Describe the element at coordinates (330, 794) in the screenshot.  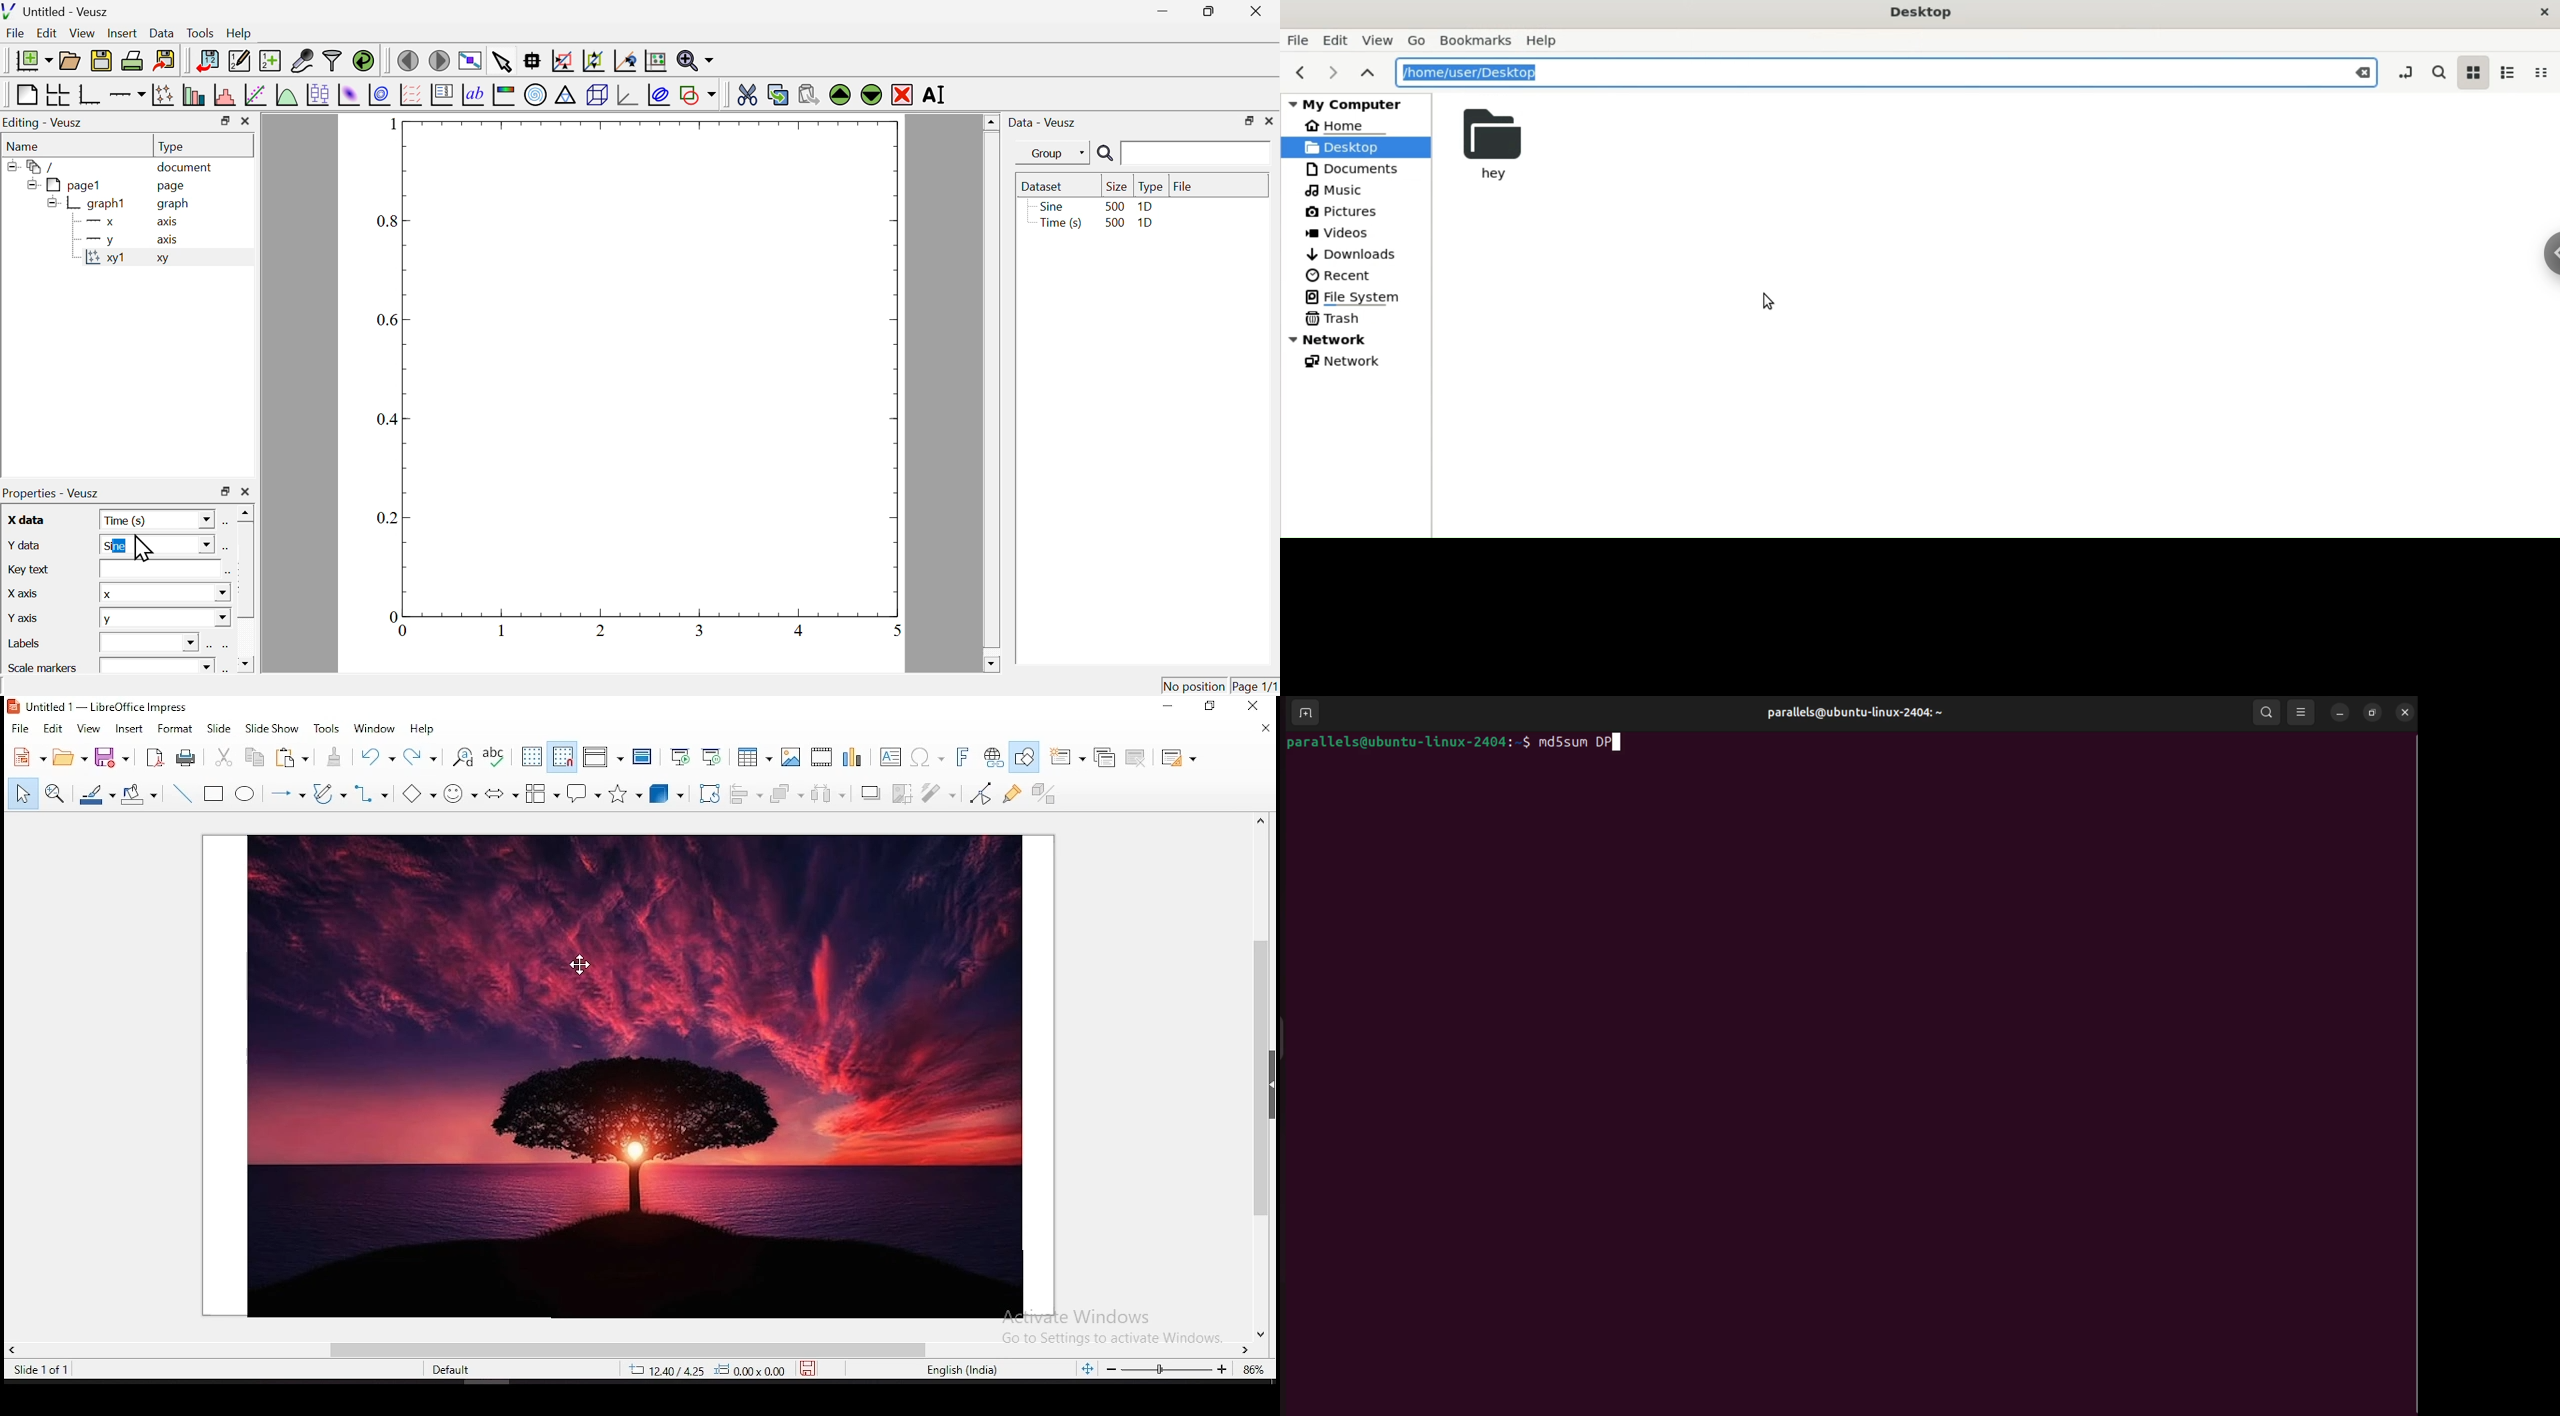
I see `curves and polygons` at that location.